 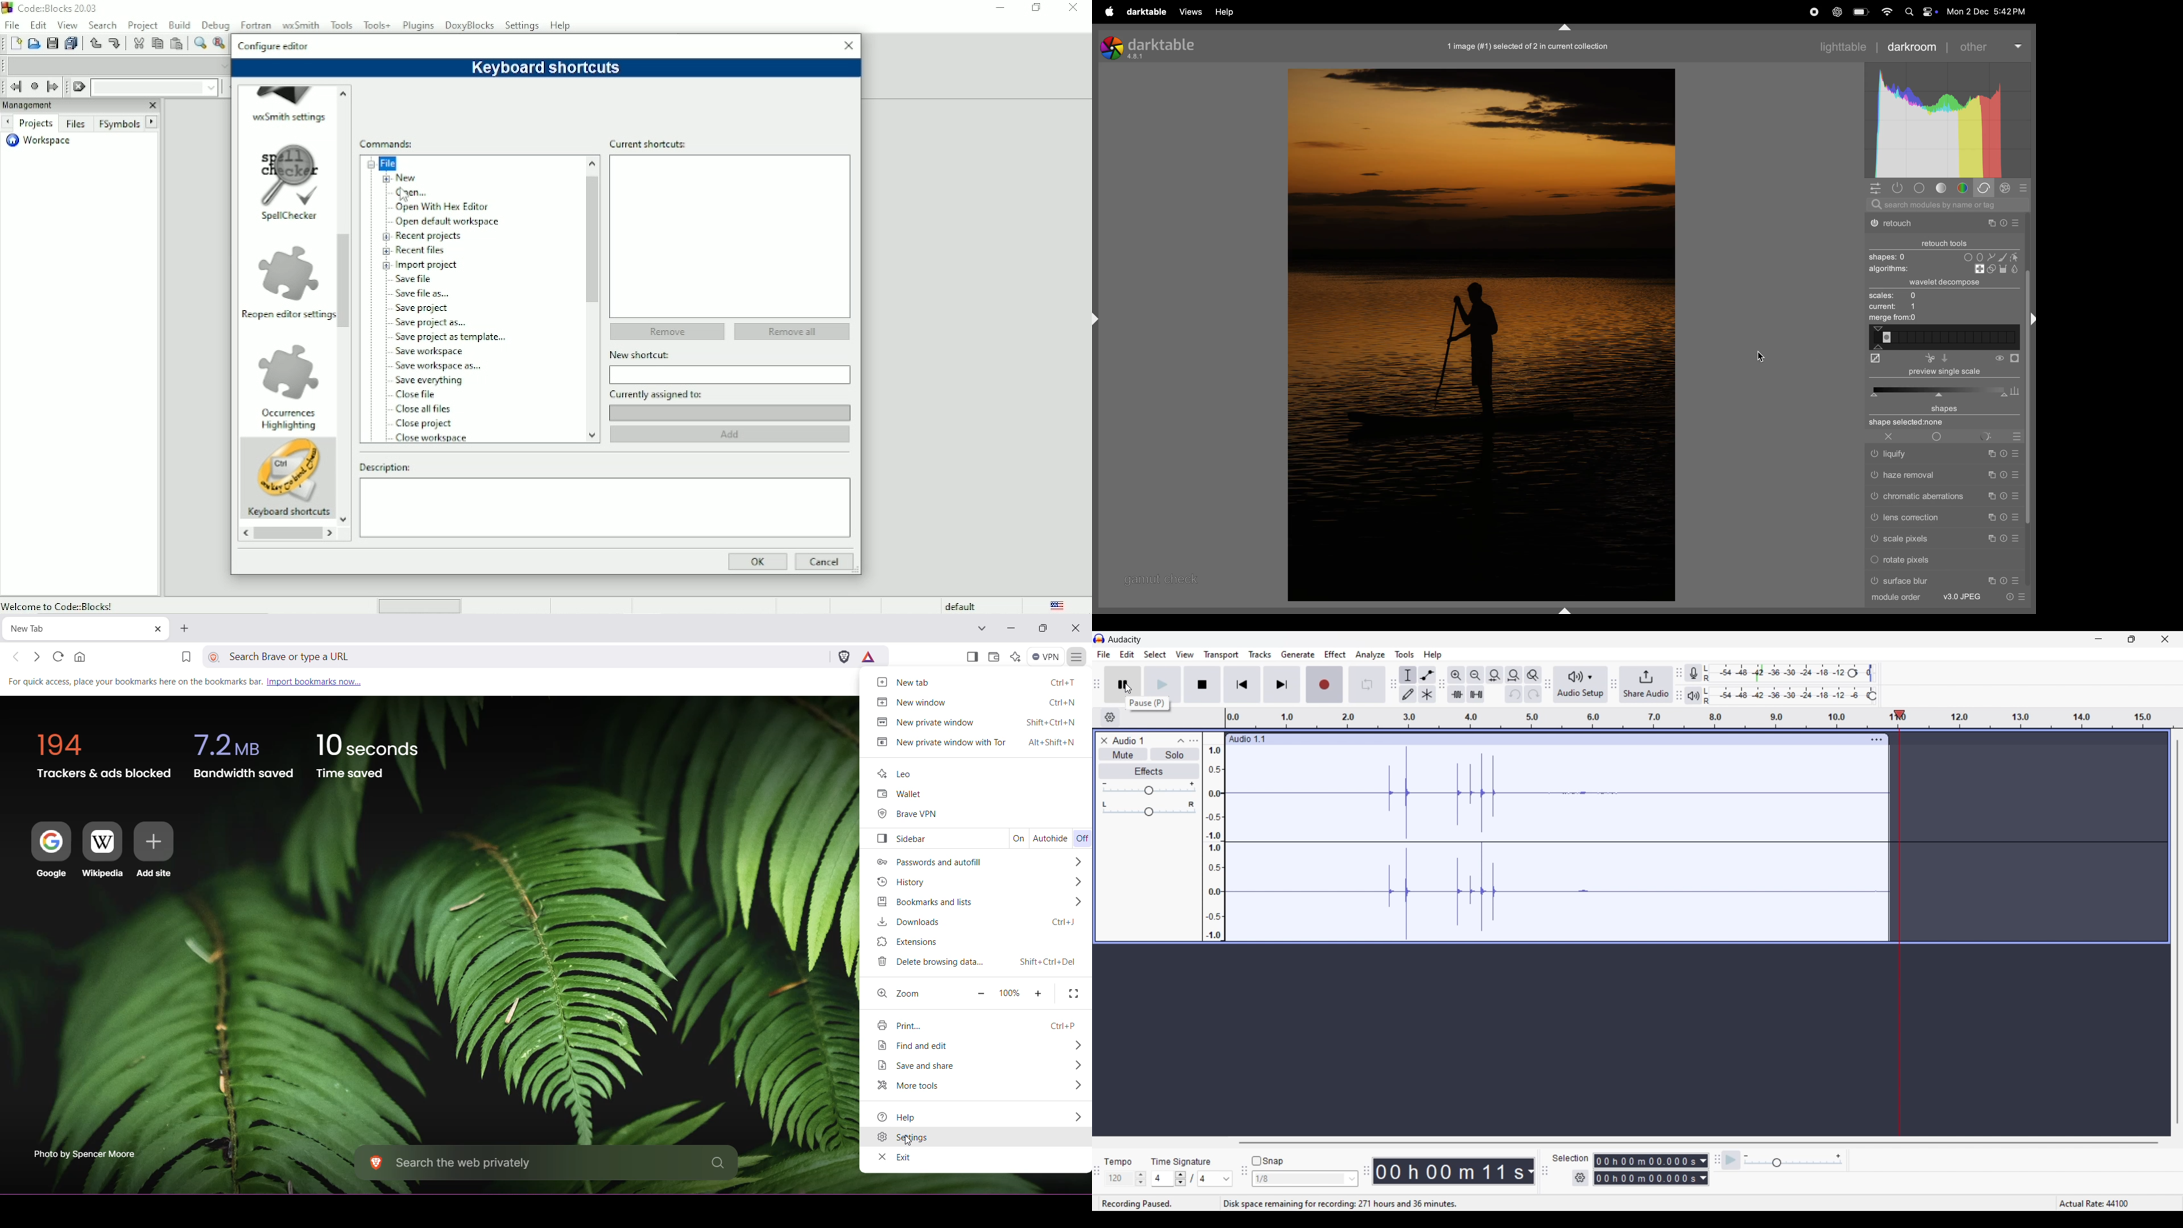 I want to click on Wikipedia, so click(x=102, y=851).